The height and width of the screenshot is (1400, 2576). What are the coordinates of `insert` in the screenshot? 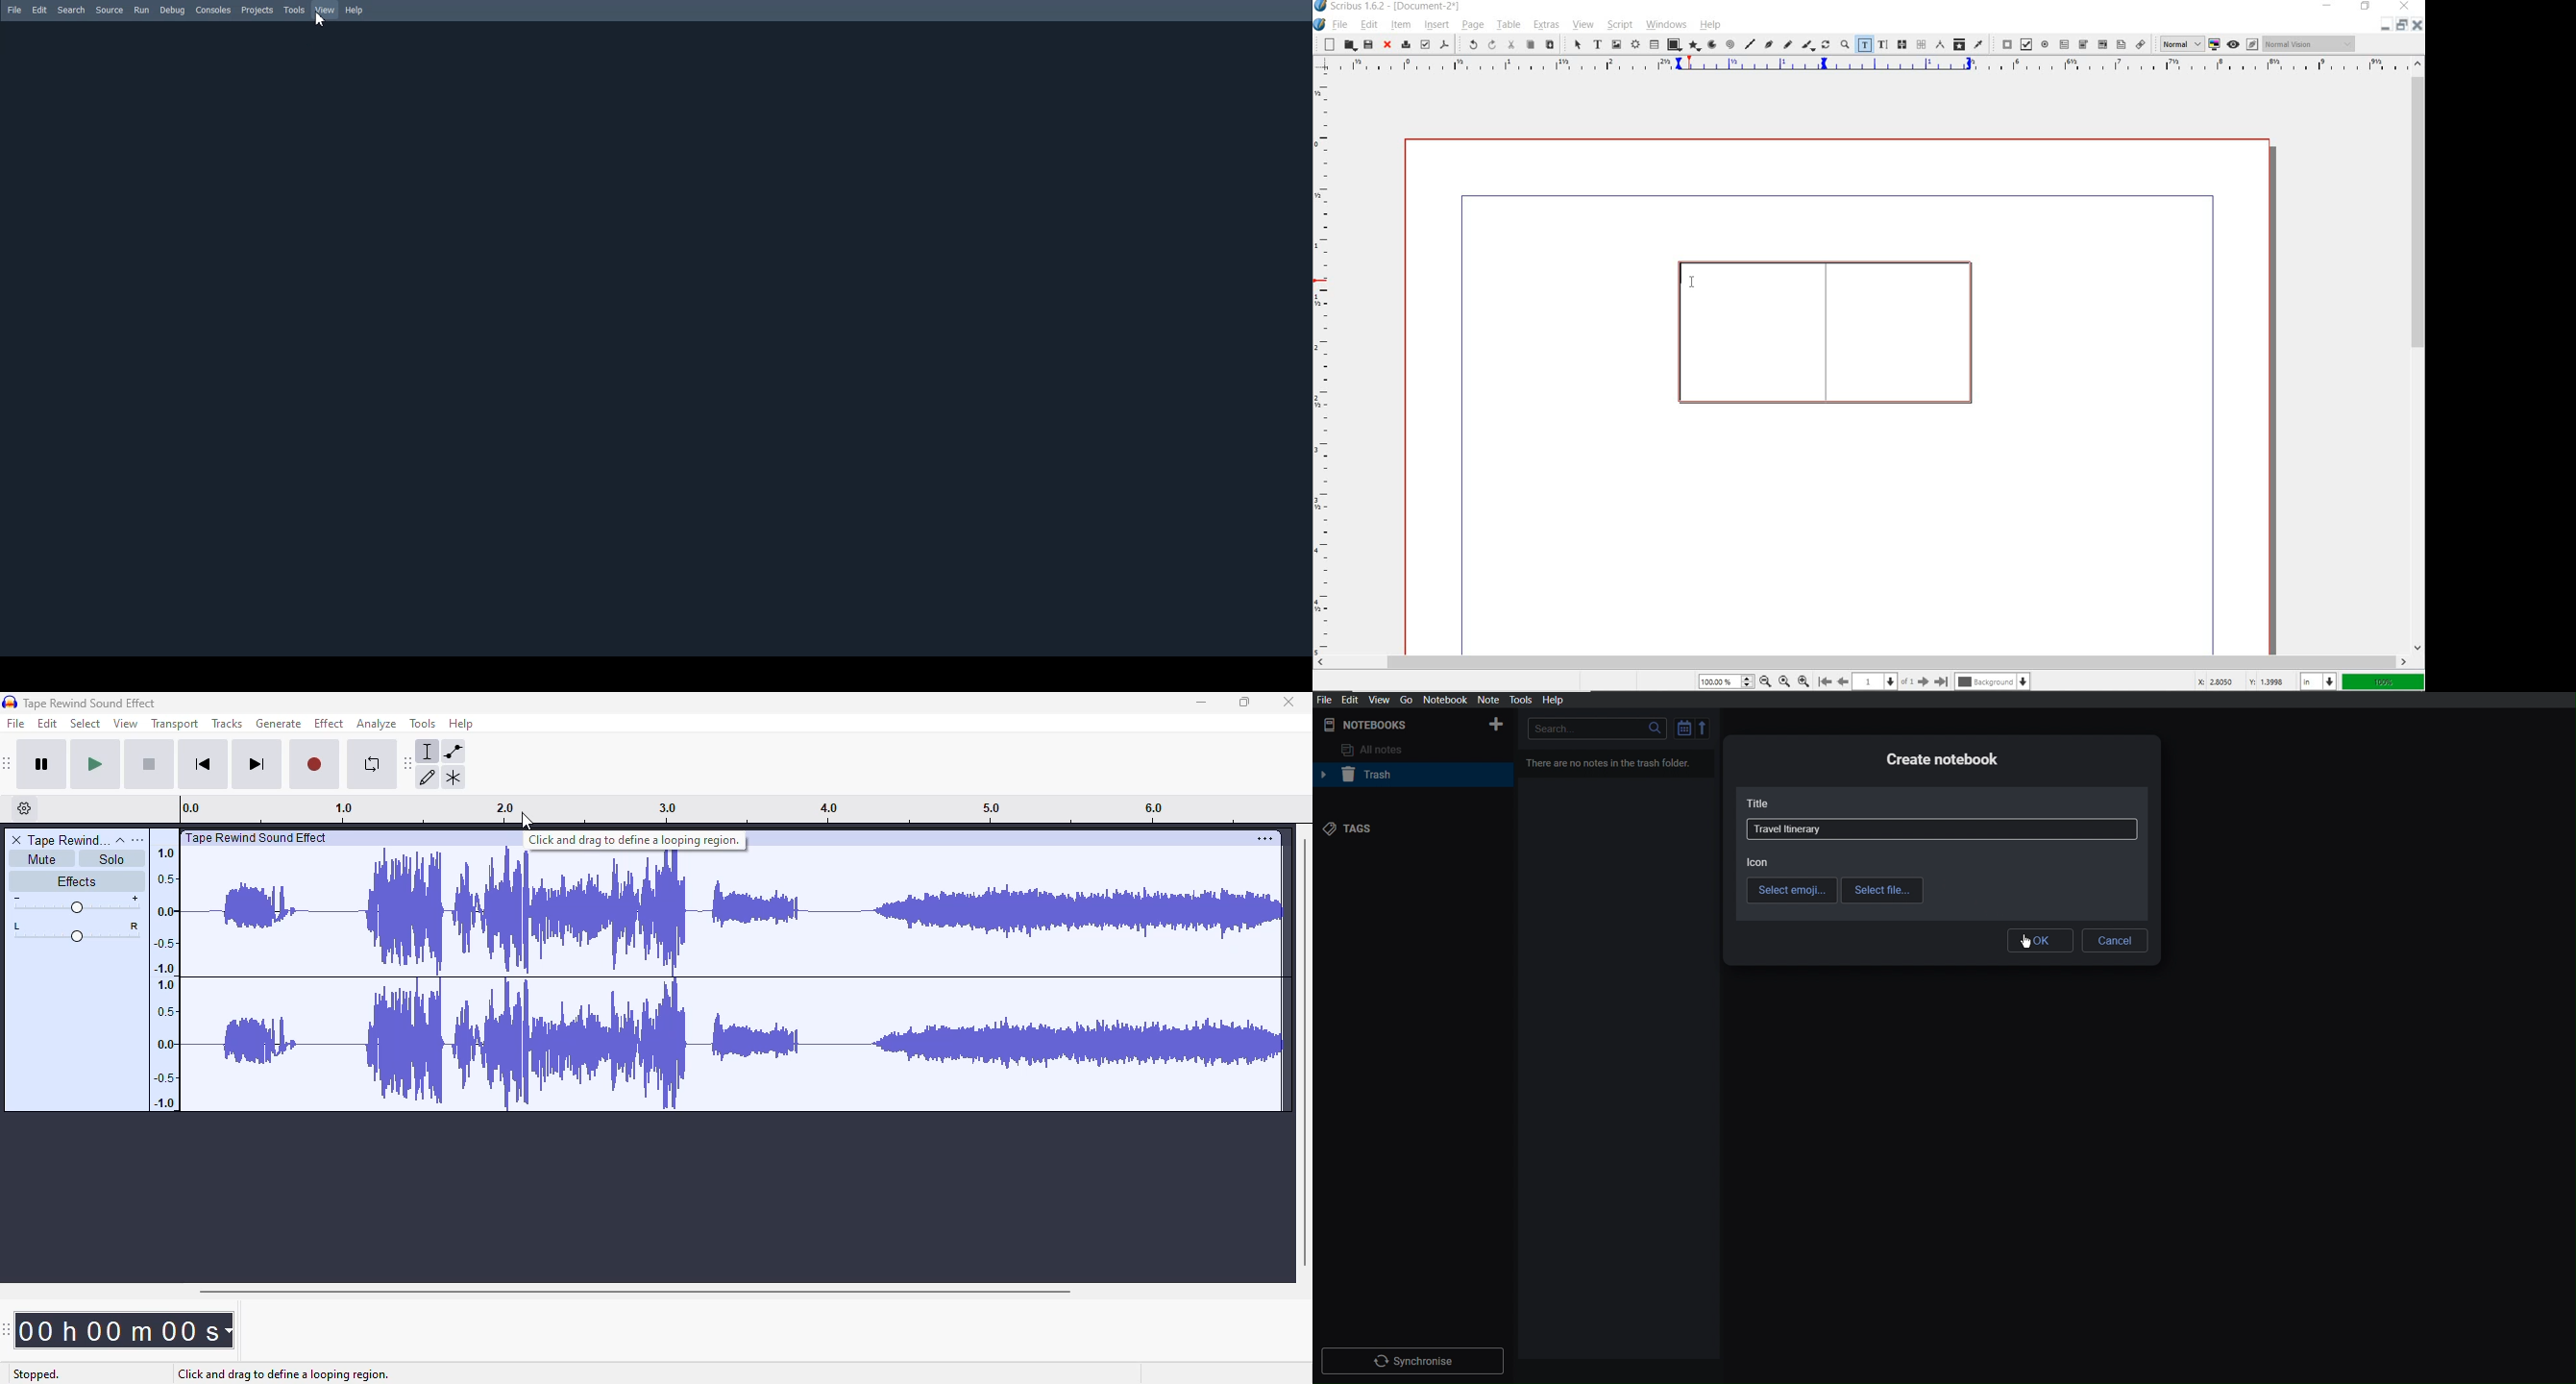 It's located at (1436, 25).